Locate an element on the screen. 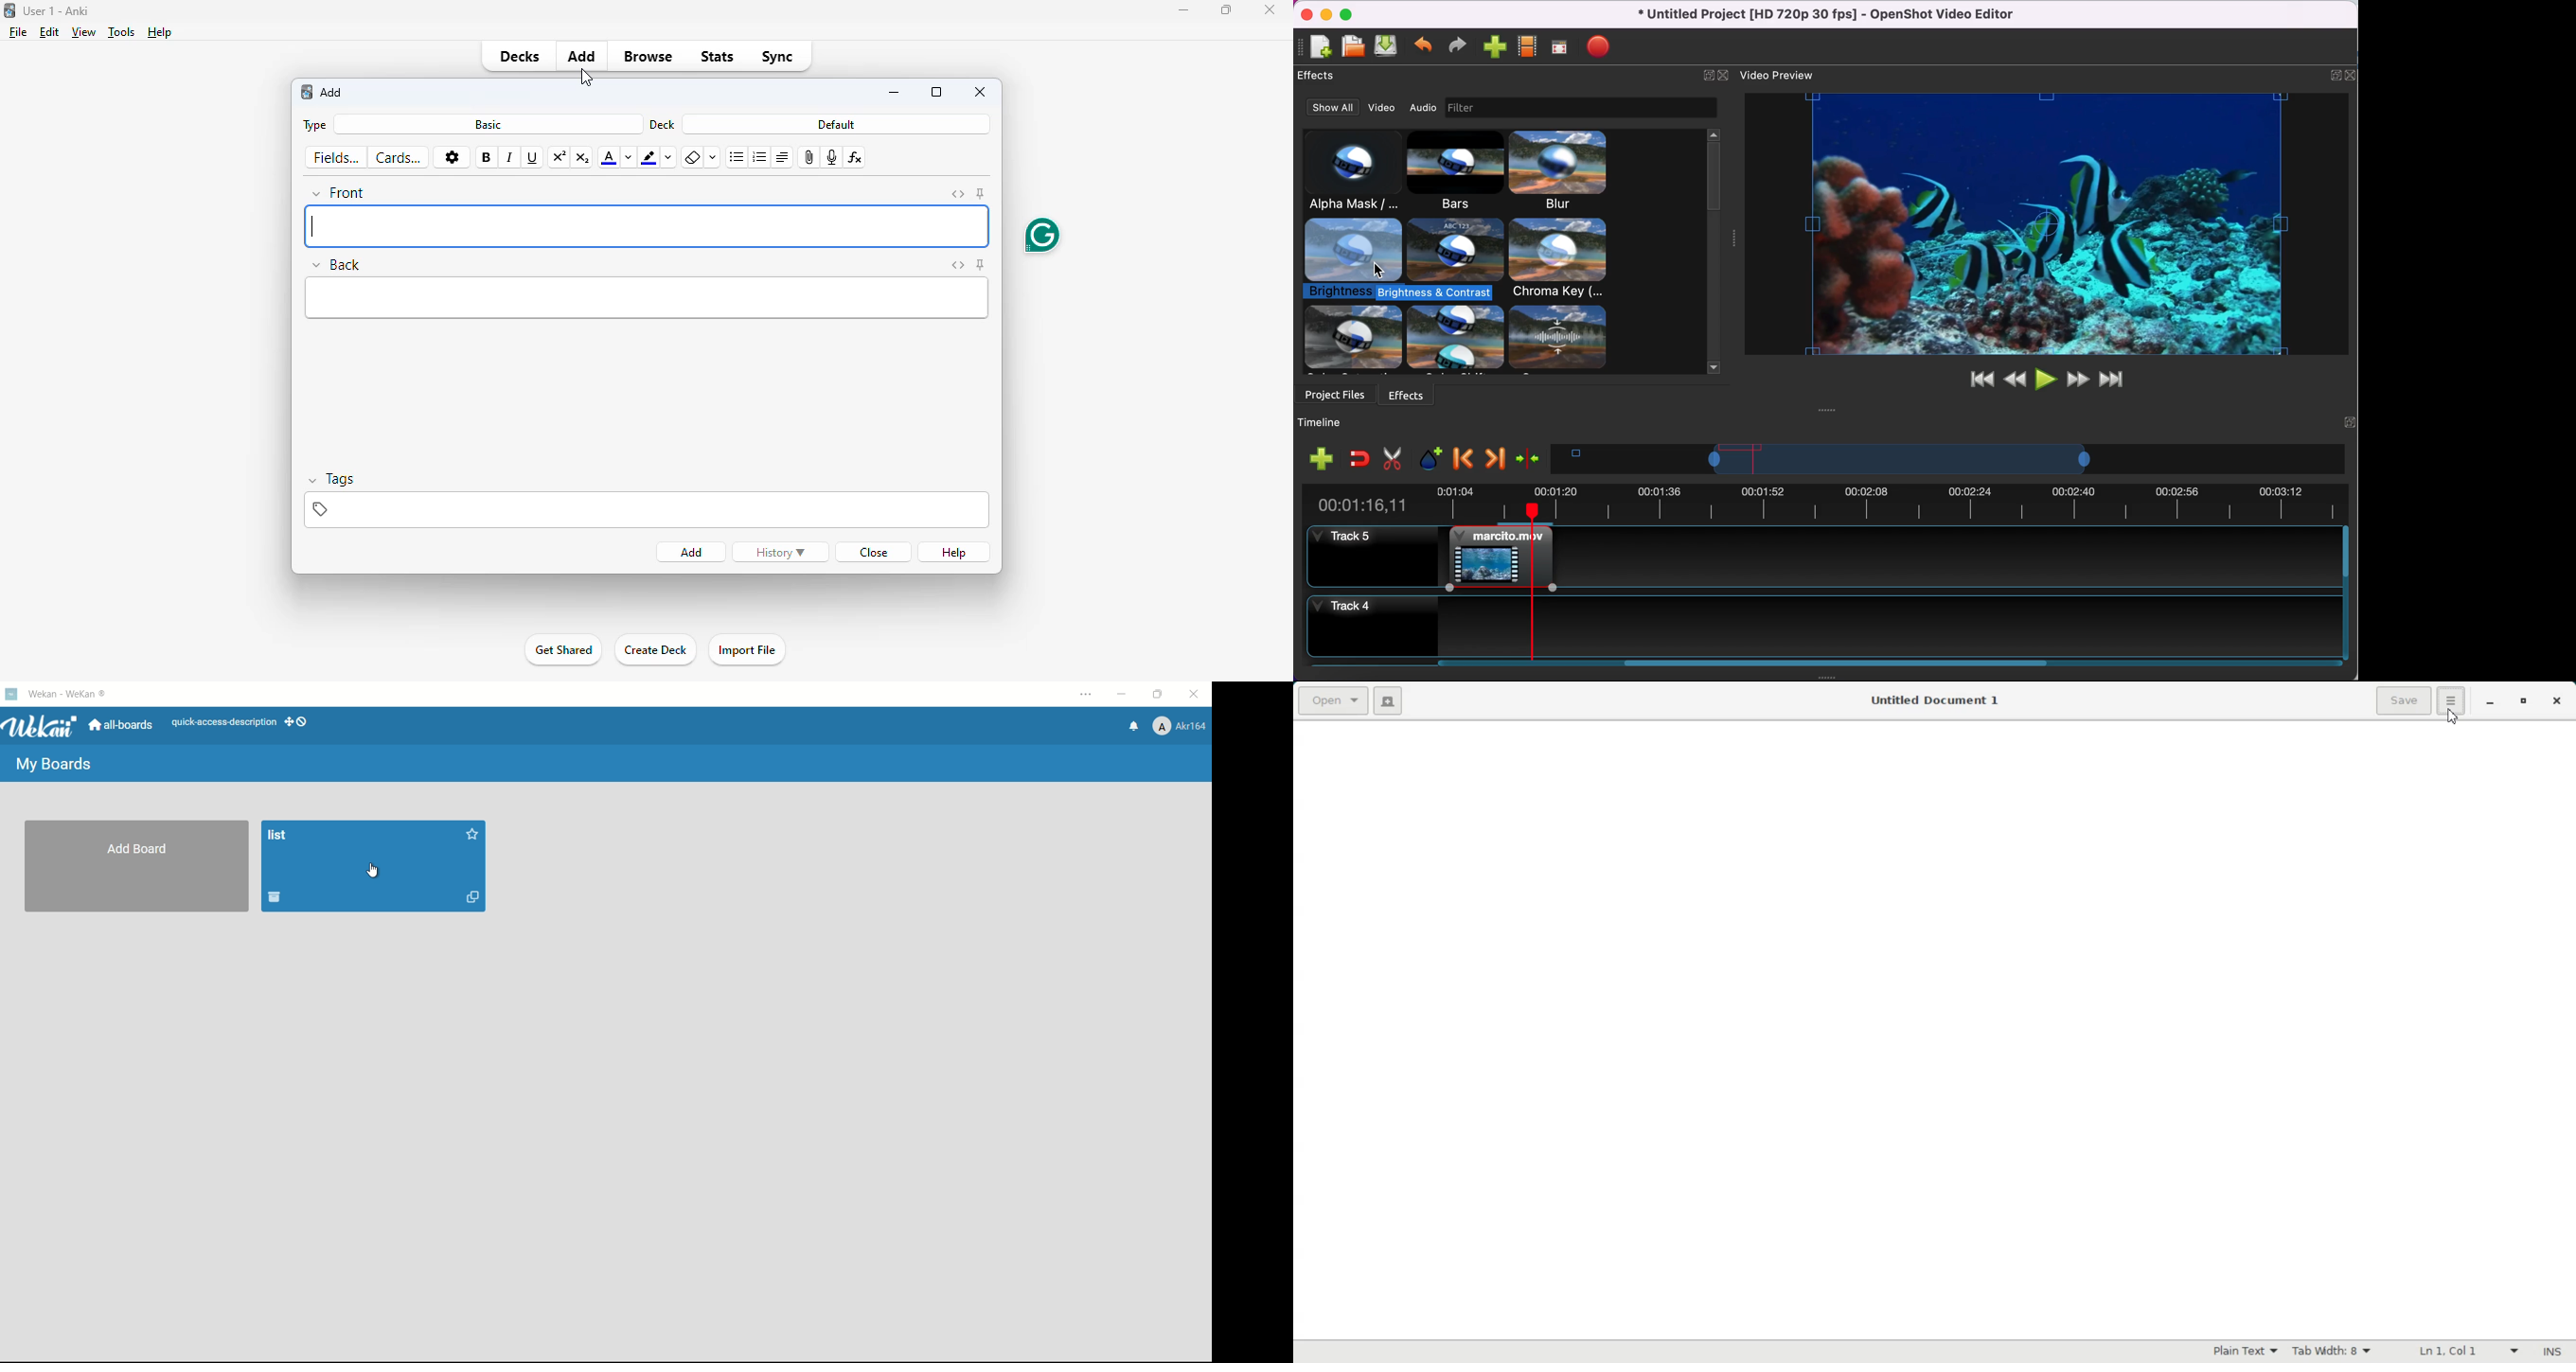 Image resolution: width=2576 pixels, height=1372 pixels. other effects is located at coordinates (1461, 340).